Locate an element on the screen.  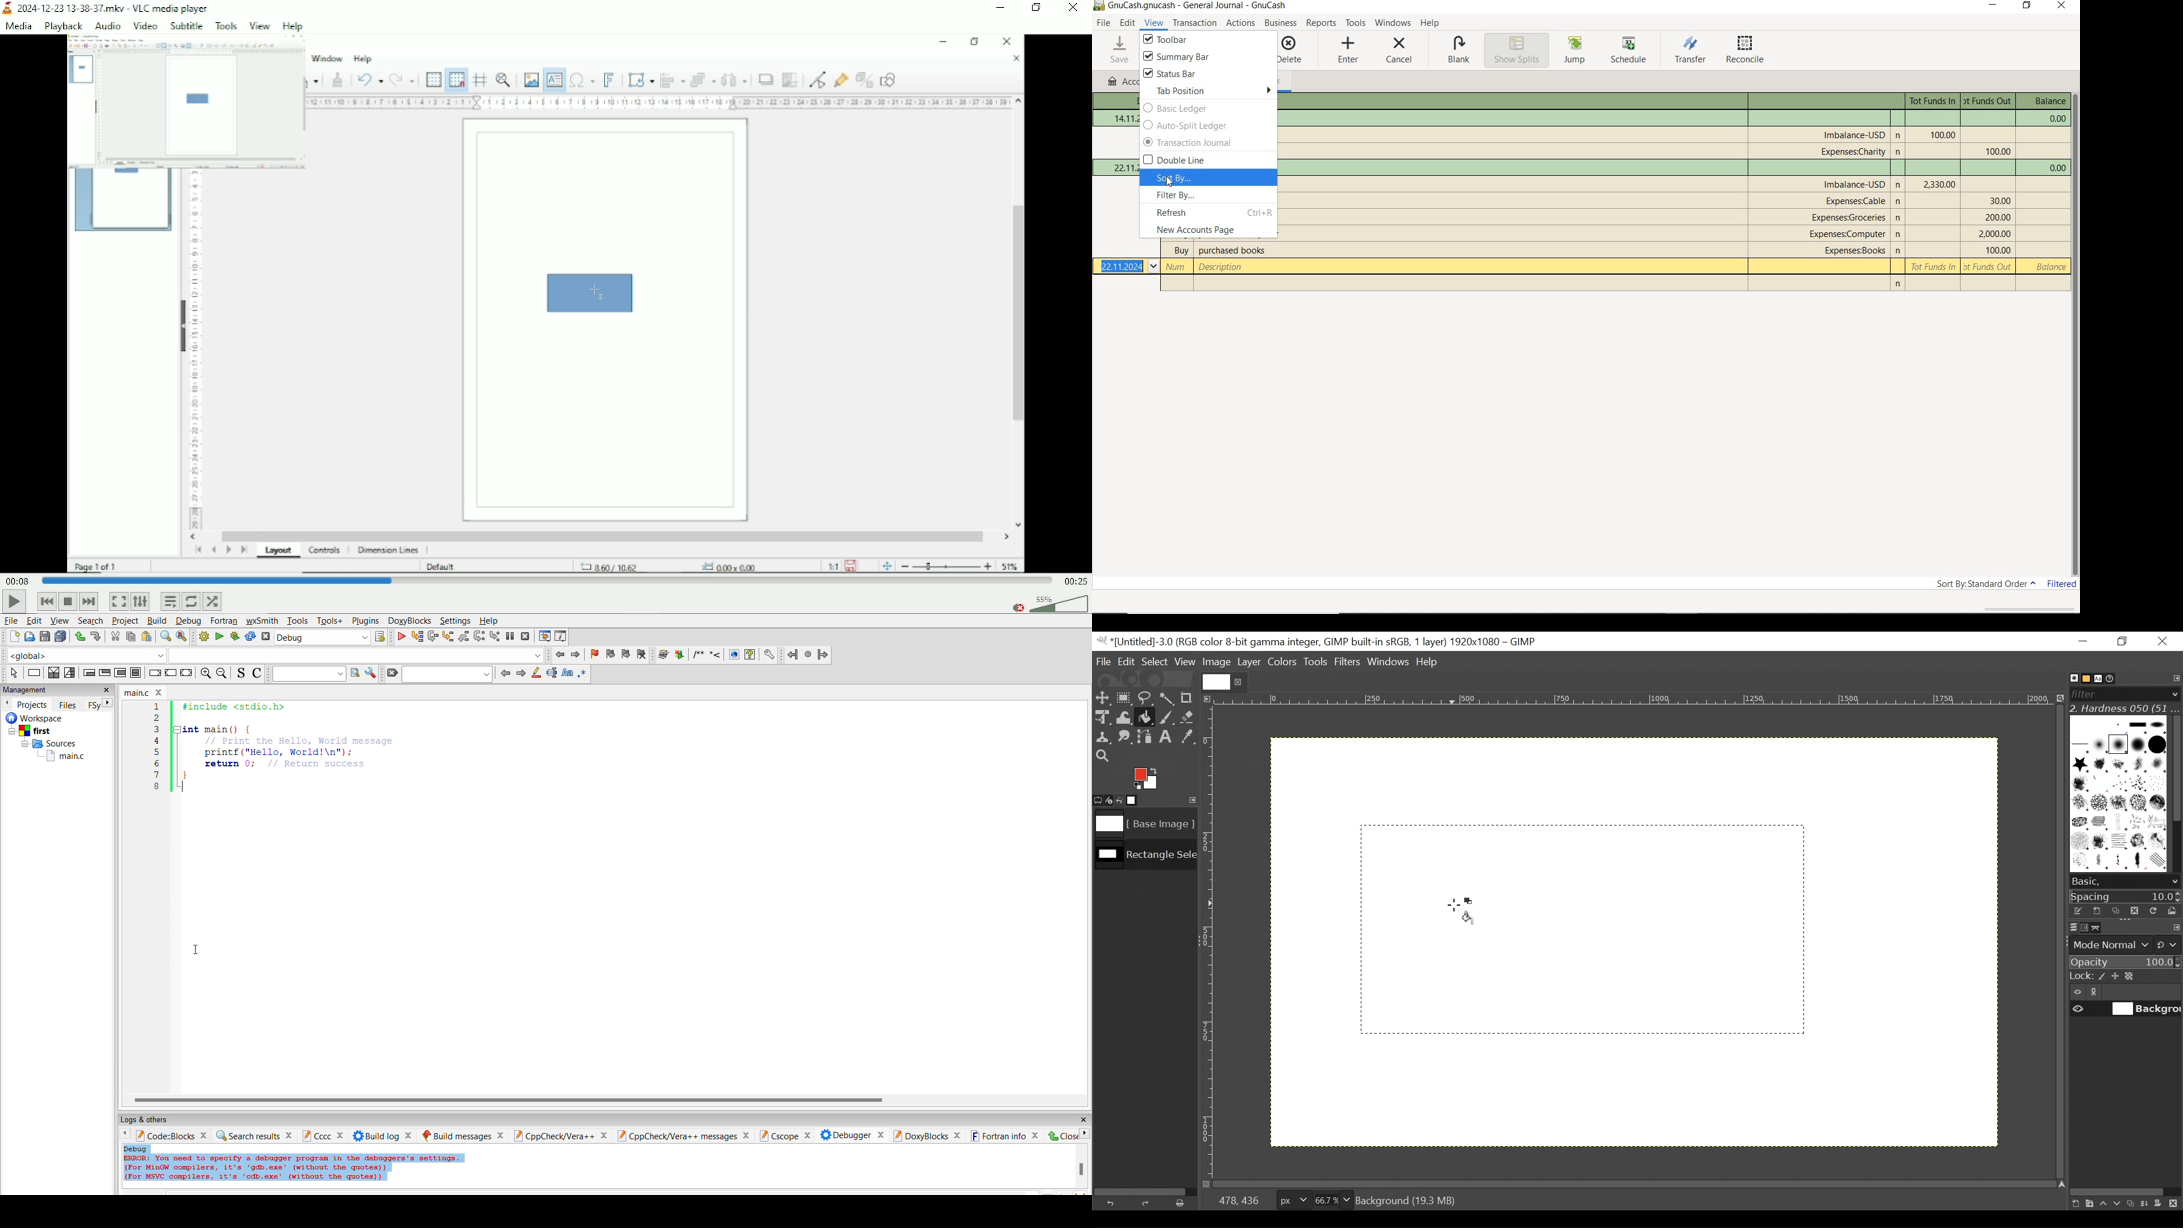
tools+ is located at coordinates (328, 621).